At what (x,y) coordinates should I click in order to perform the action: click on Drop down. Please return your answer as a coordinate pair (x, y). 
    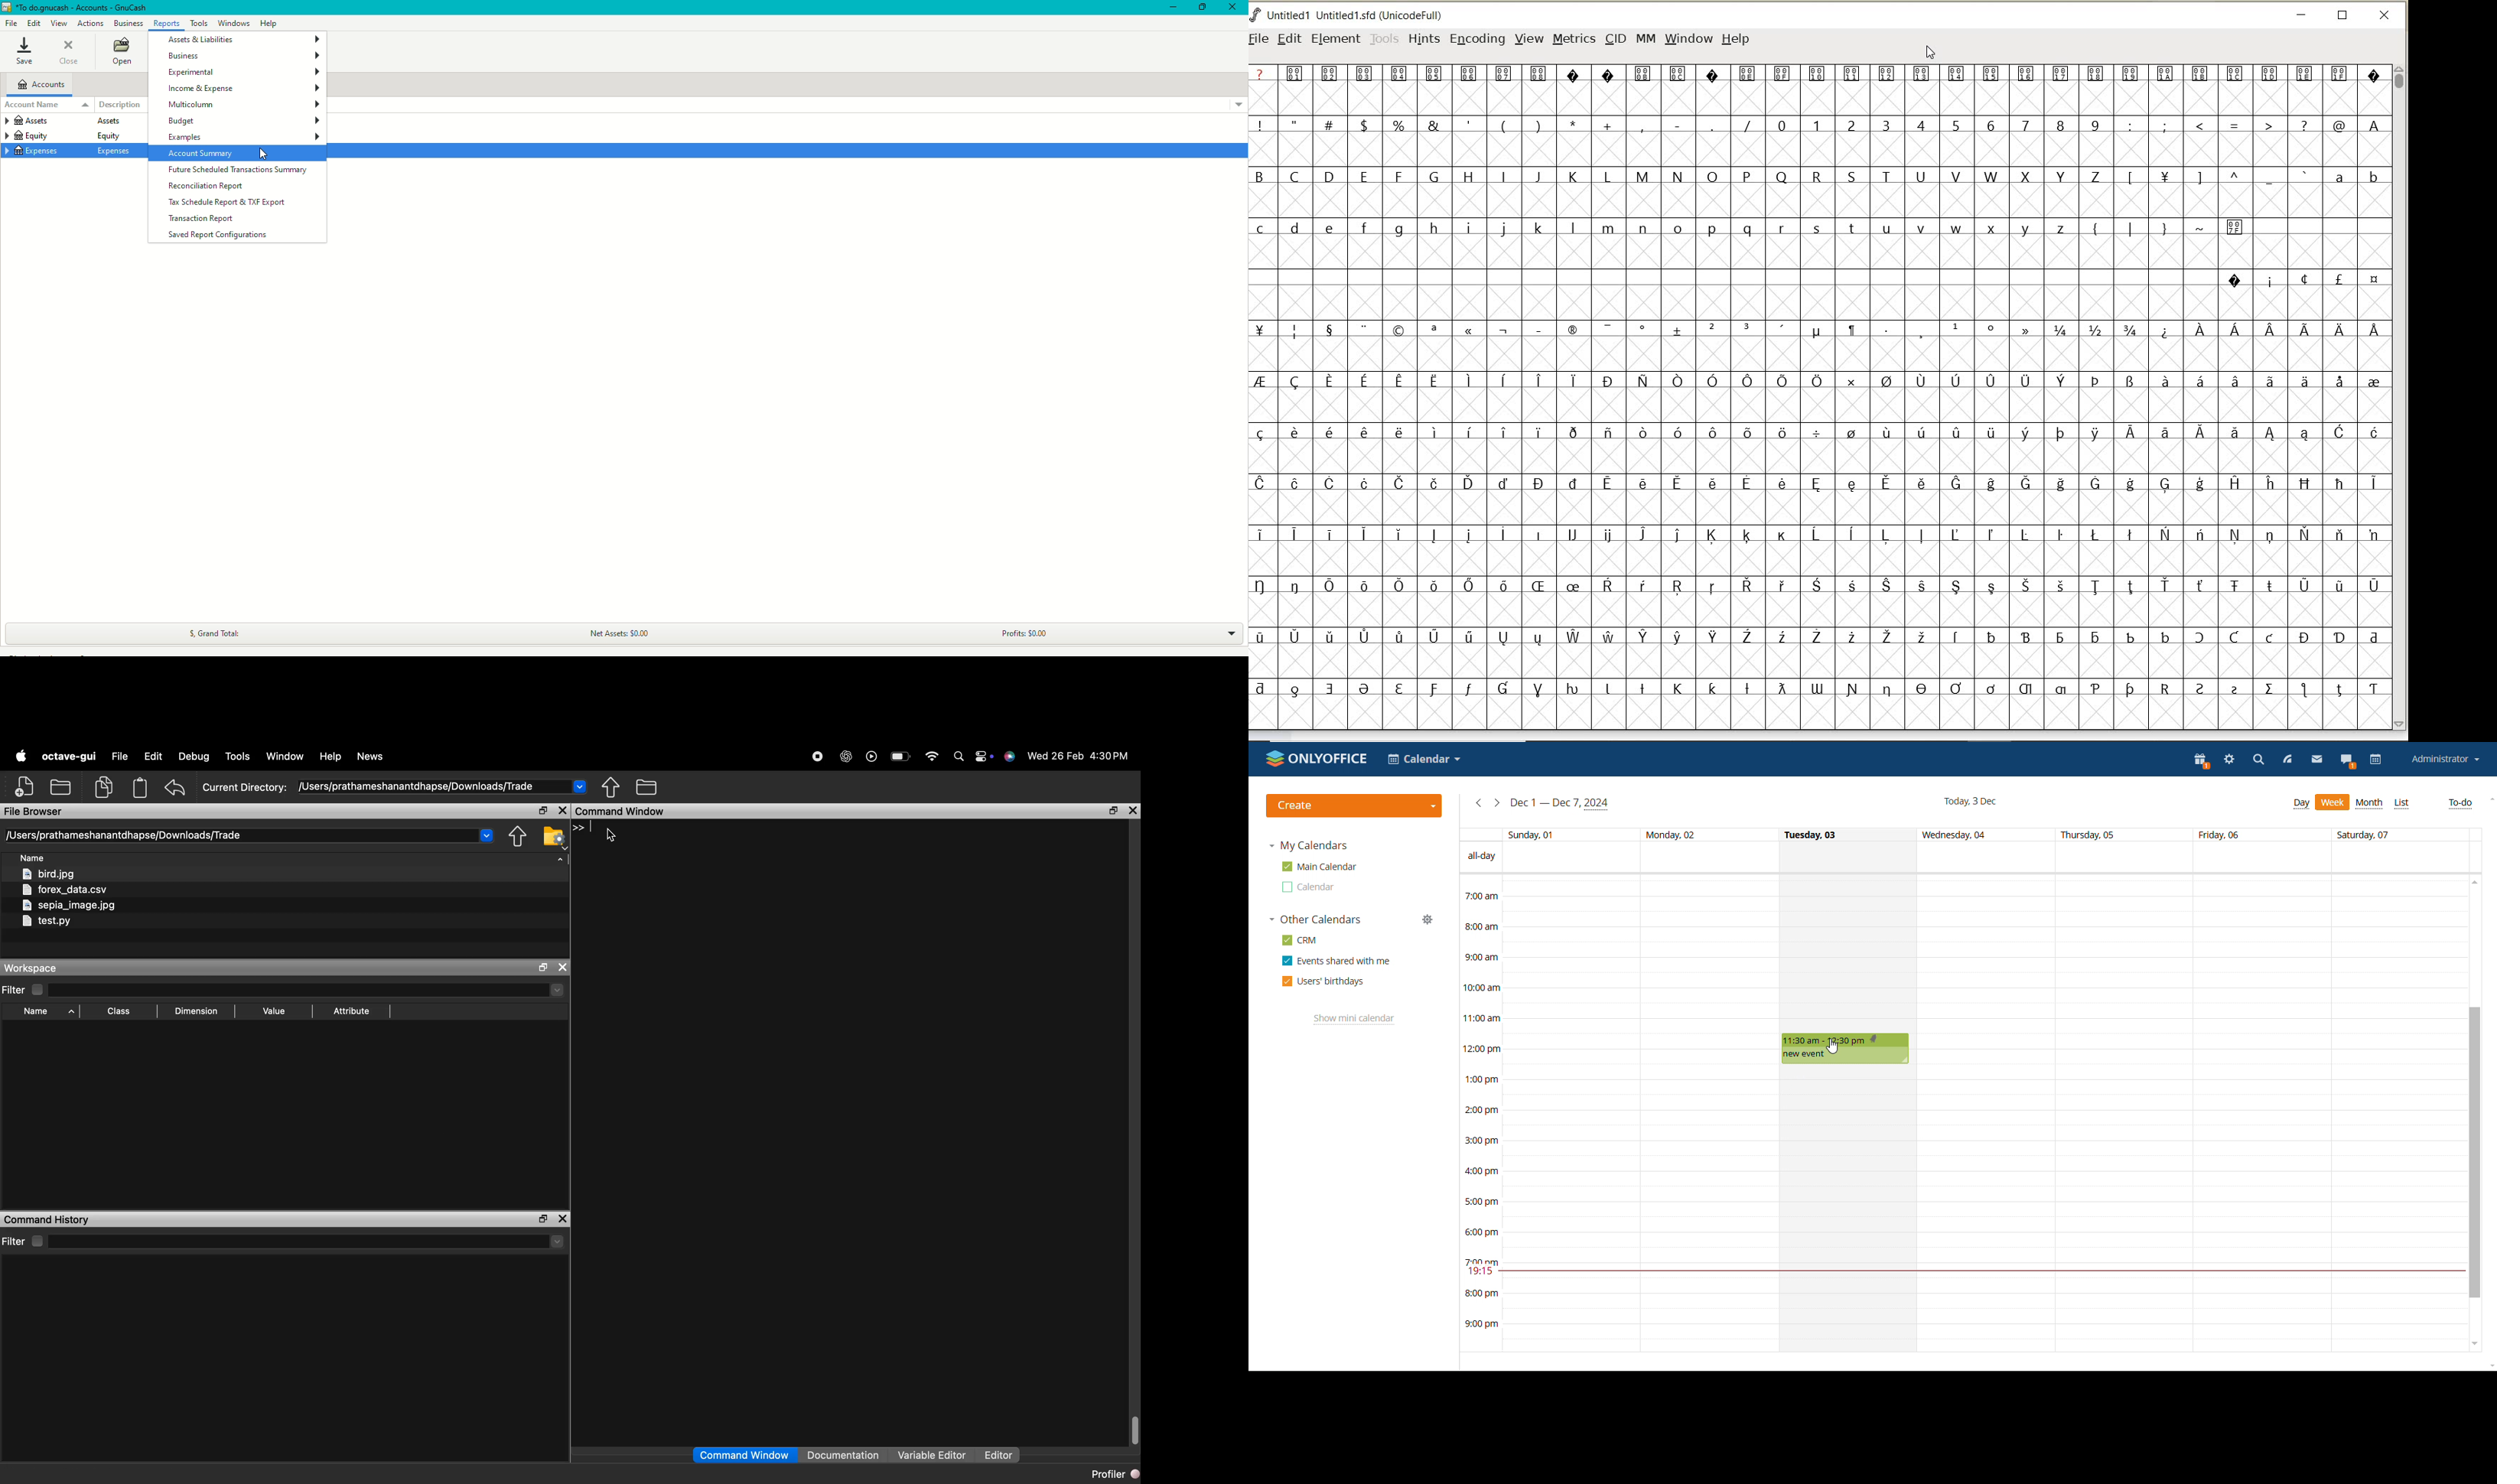
    Looking at the image, I should click on (1230, 633).